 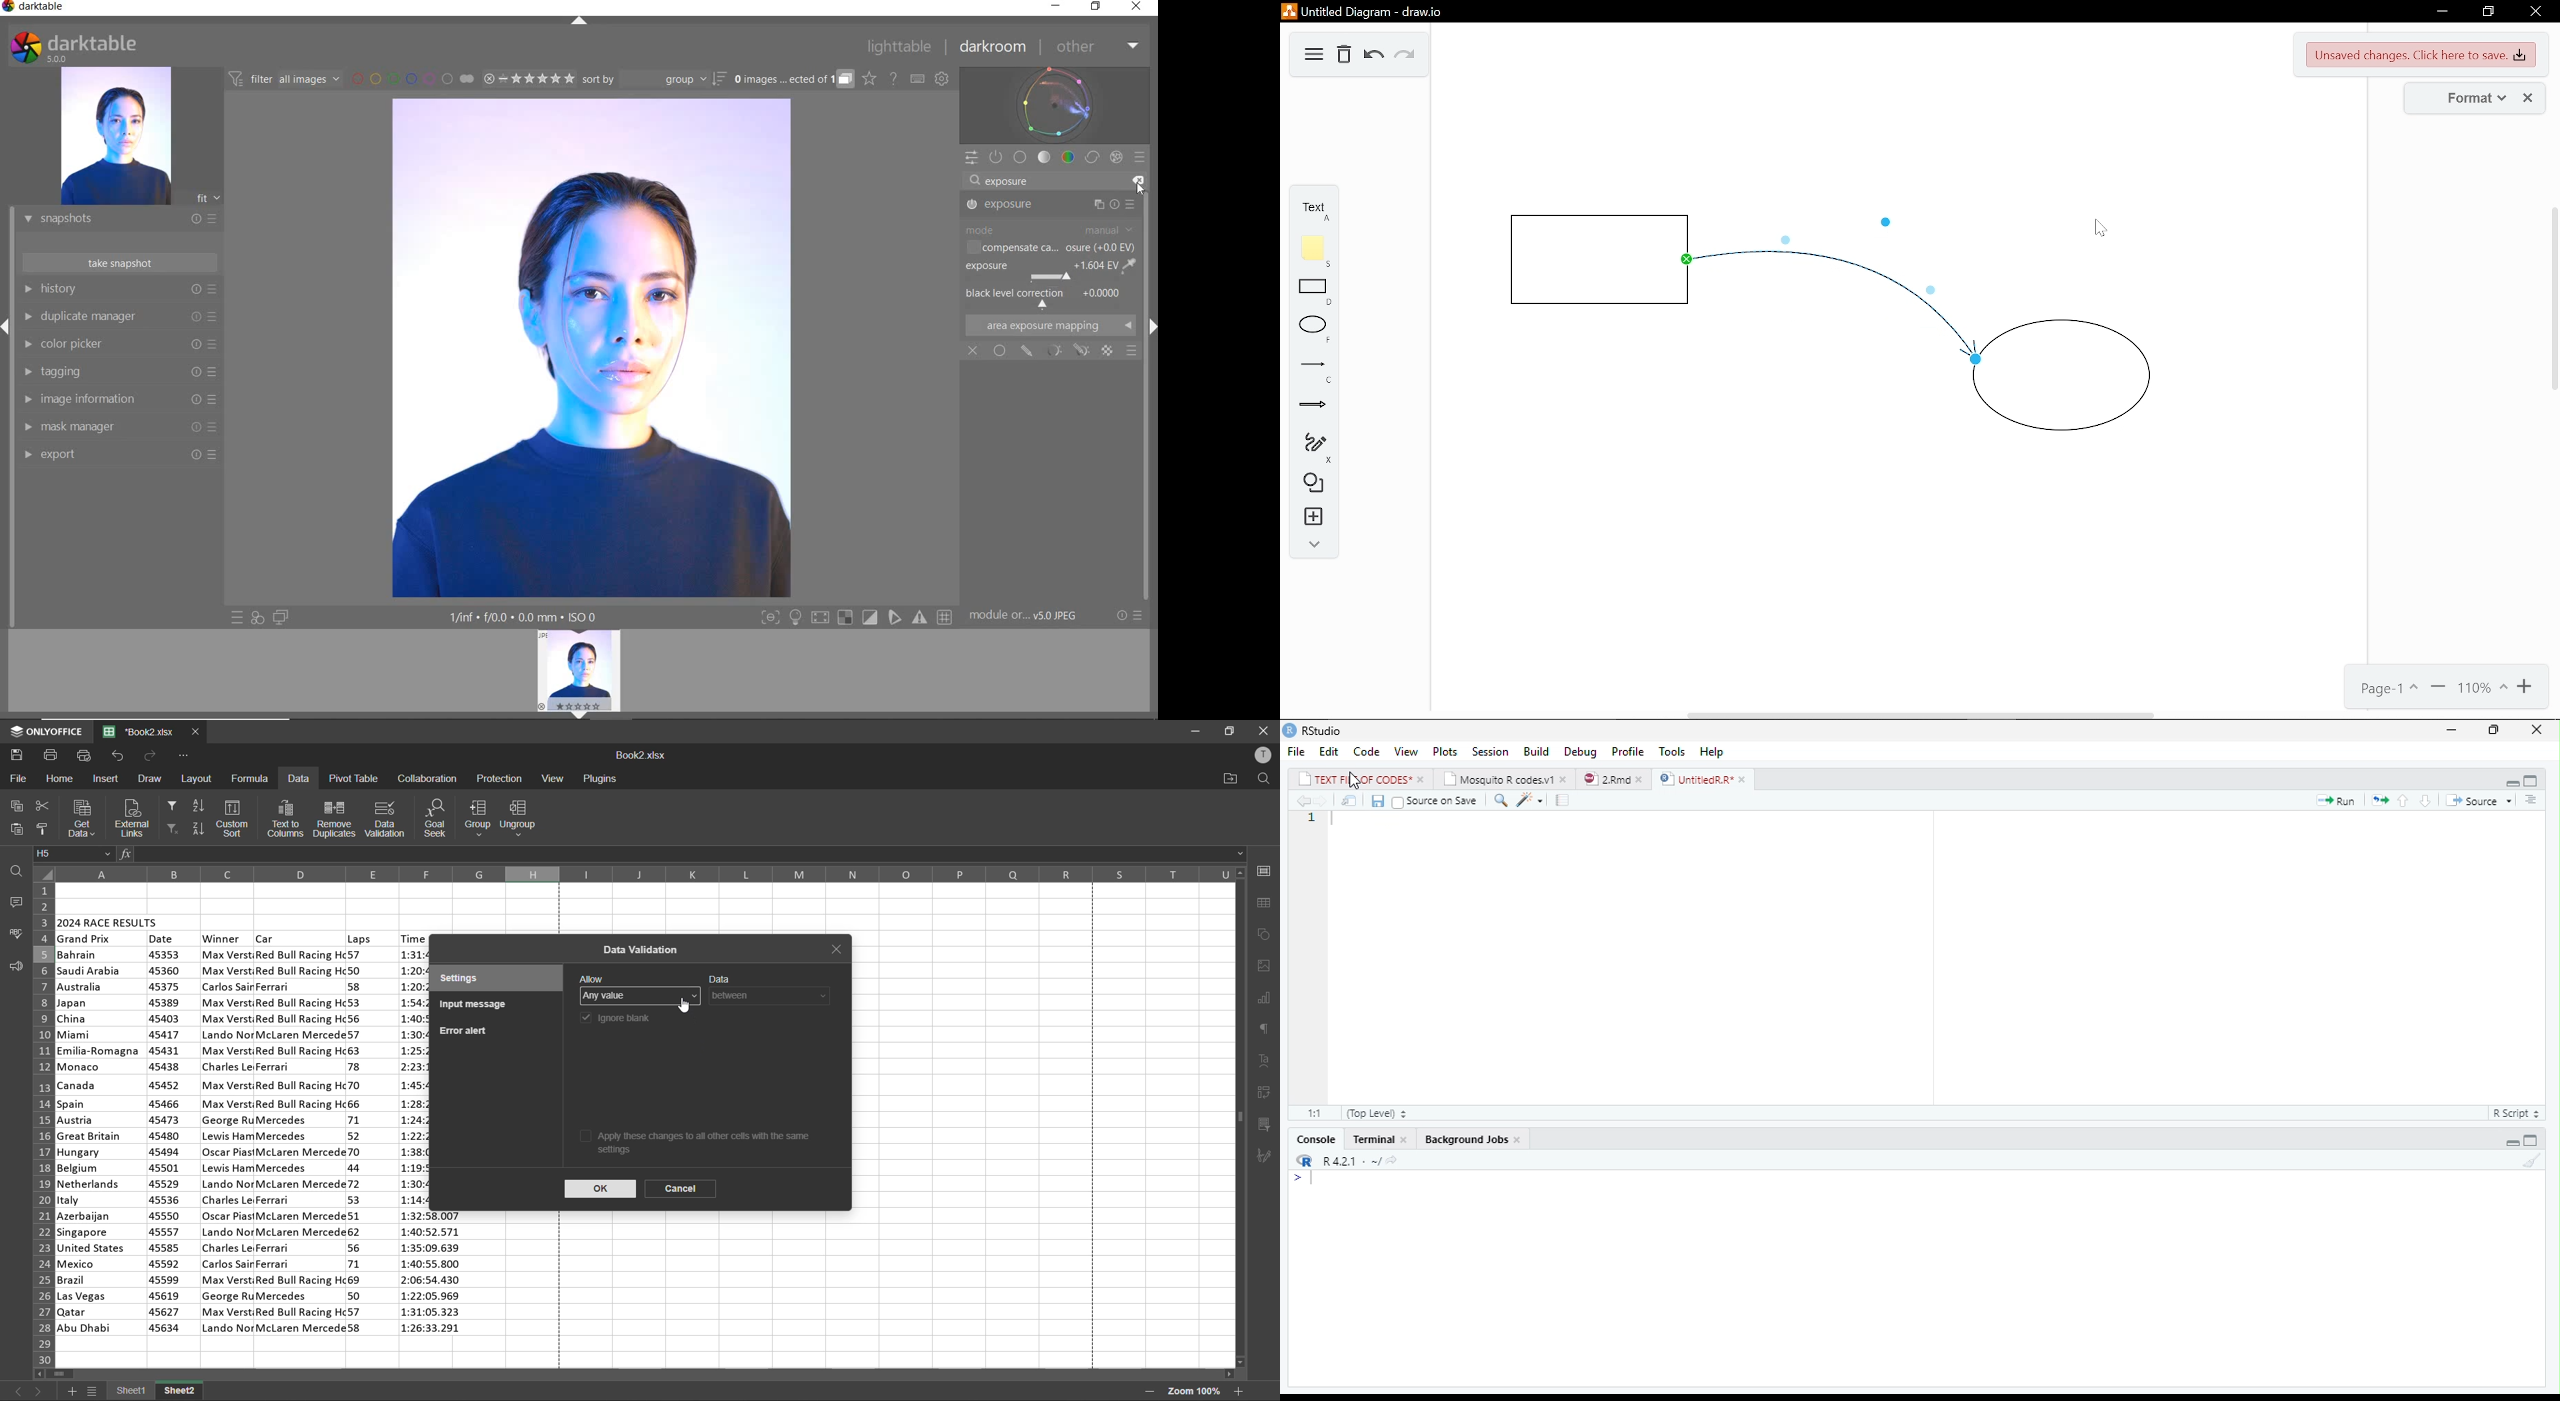 I want to click on text to columns, so click(x=287, y=819).